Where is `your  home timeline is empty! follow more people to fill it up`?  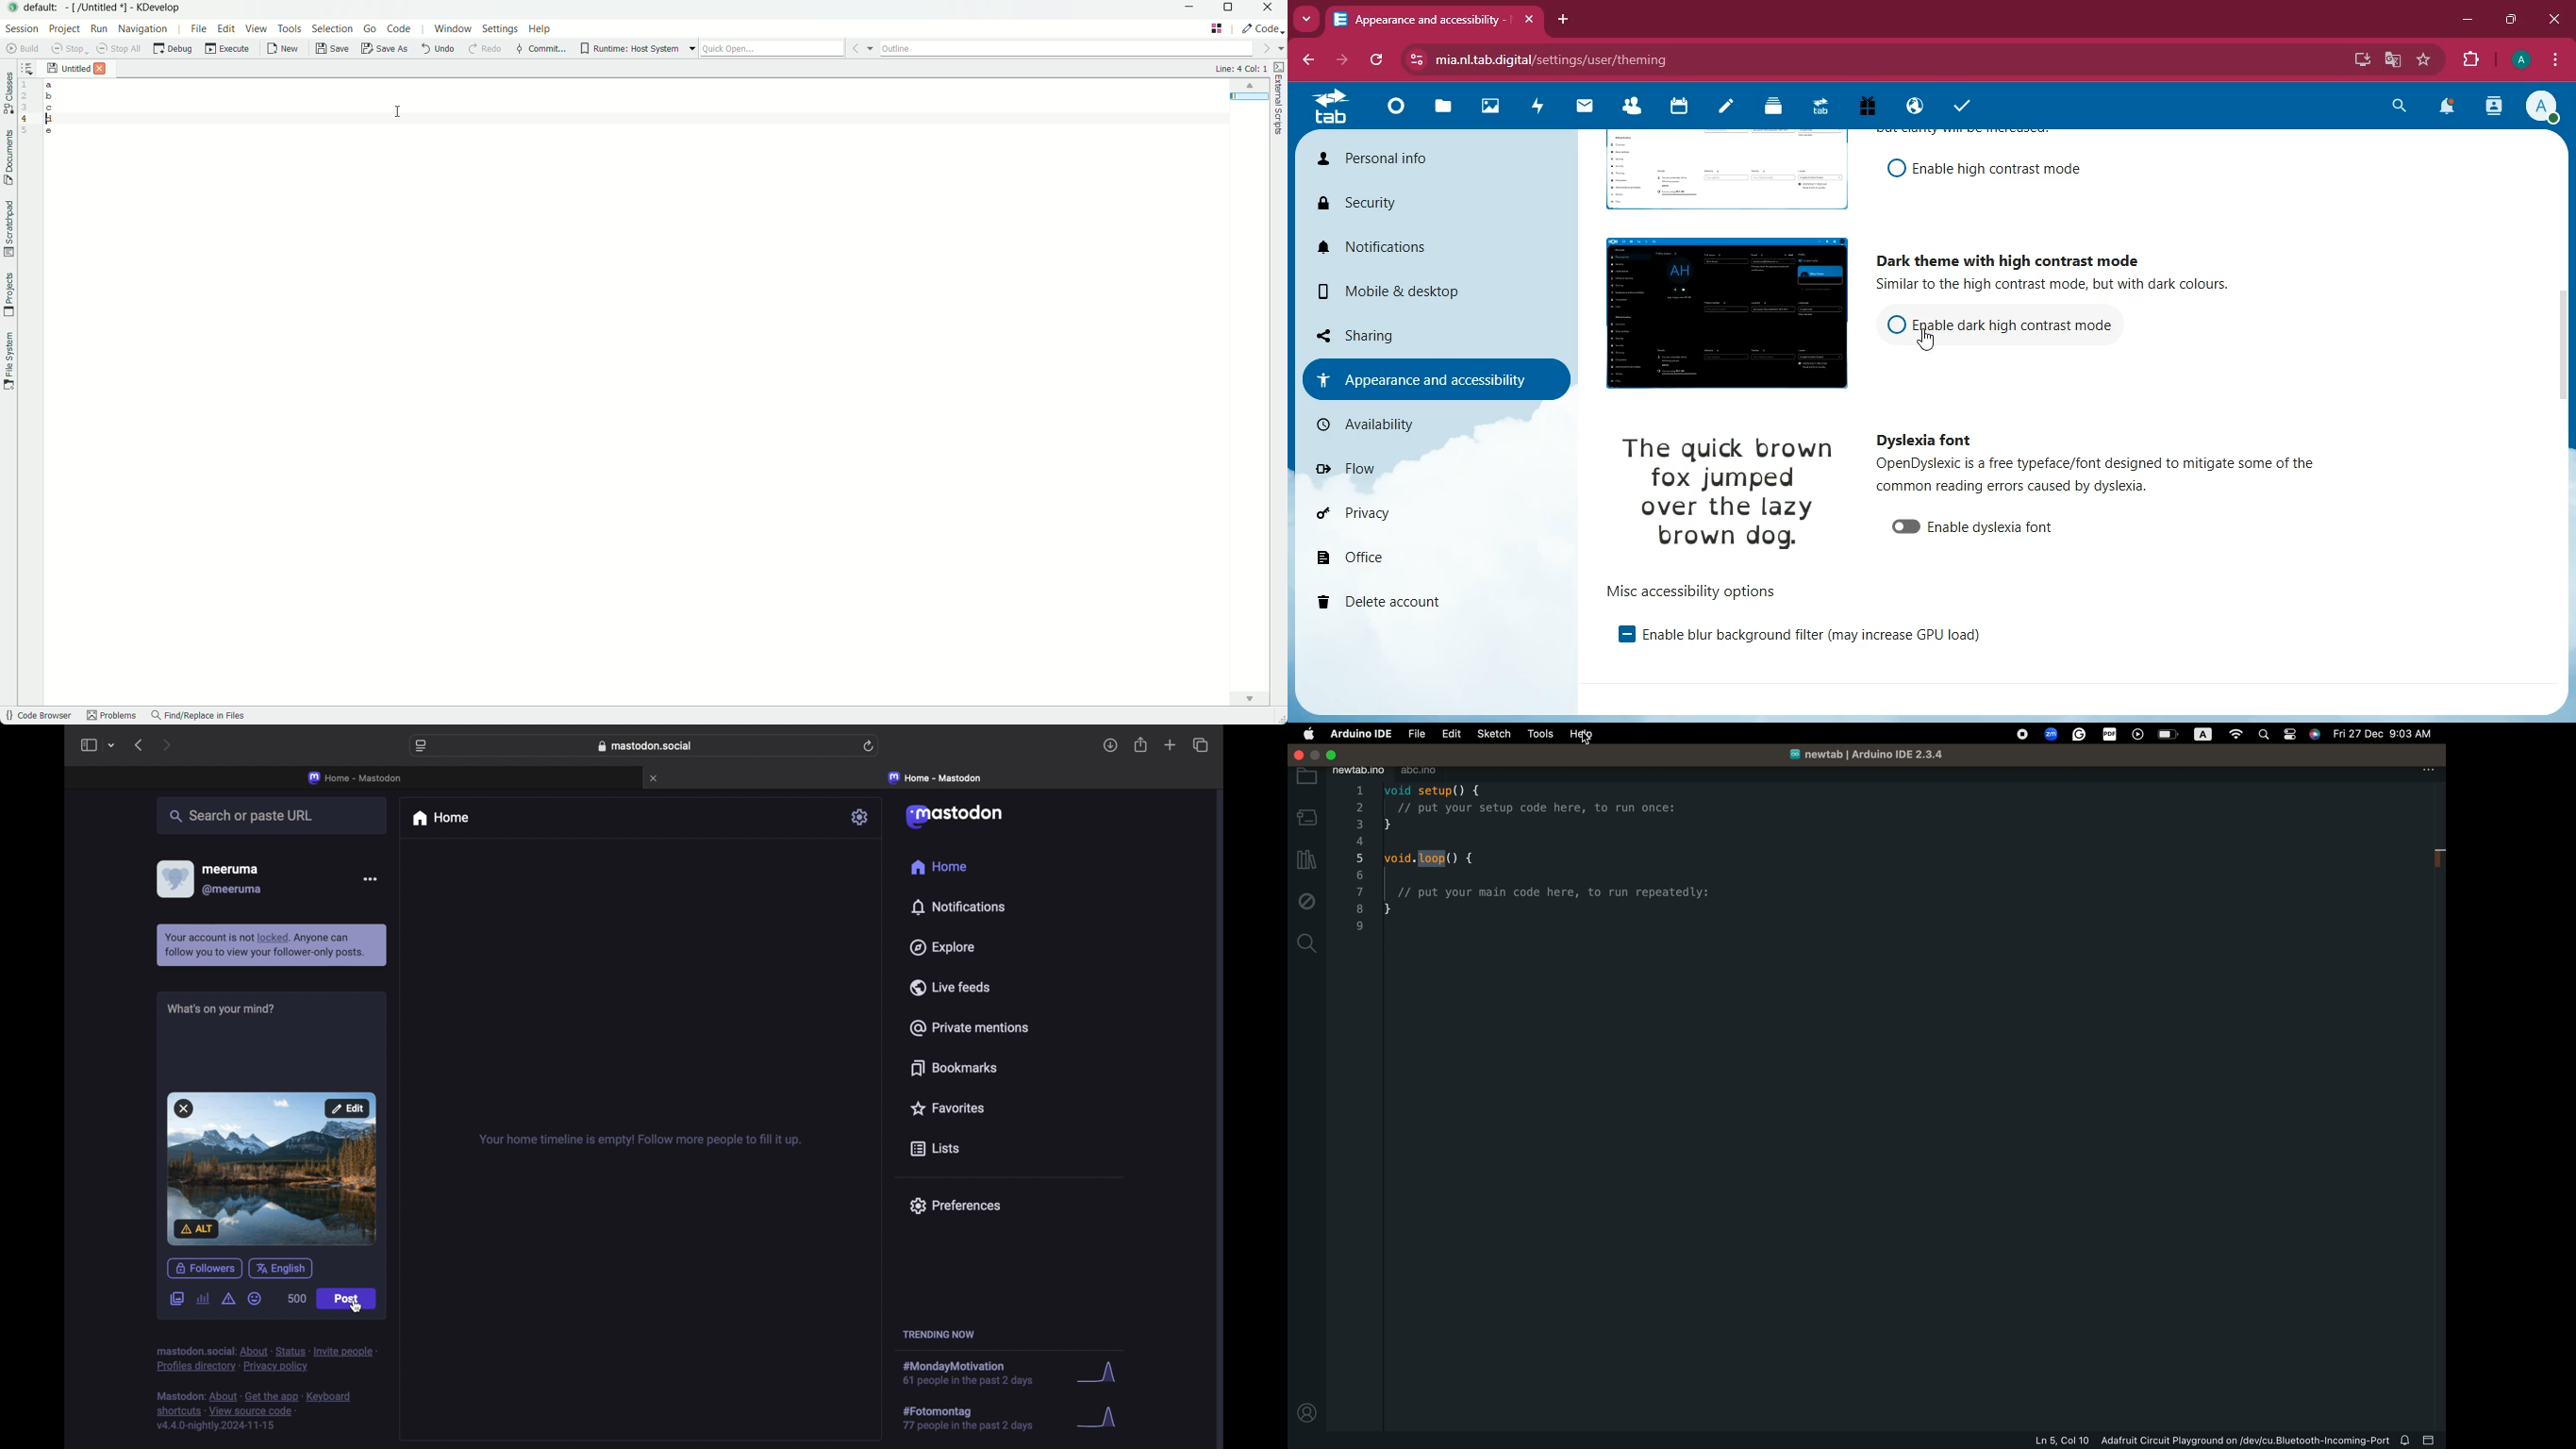
your  home timeline is empty! follow more people to fill it up is located at coordinates (640, 1139).